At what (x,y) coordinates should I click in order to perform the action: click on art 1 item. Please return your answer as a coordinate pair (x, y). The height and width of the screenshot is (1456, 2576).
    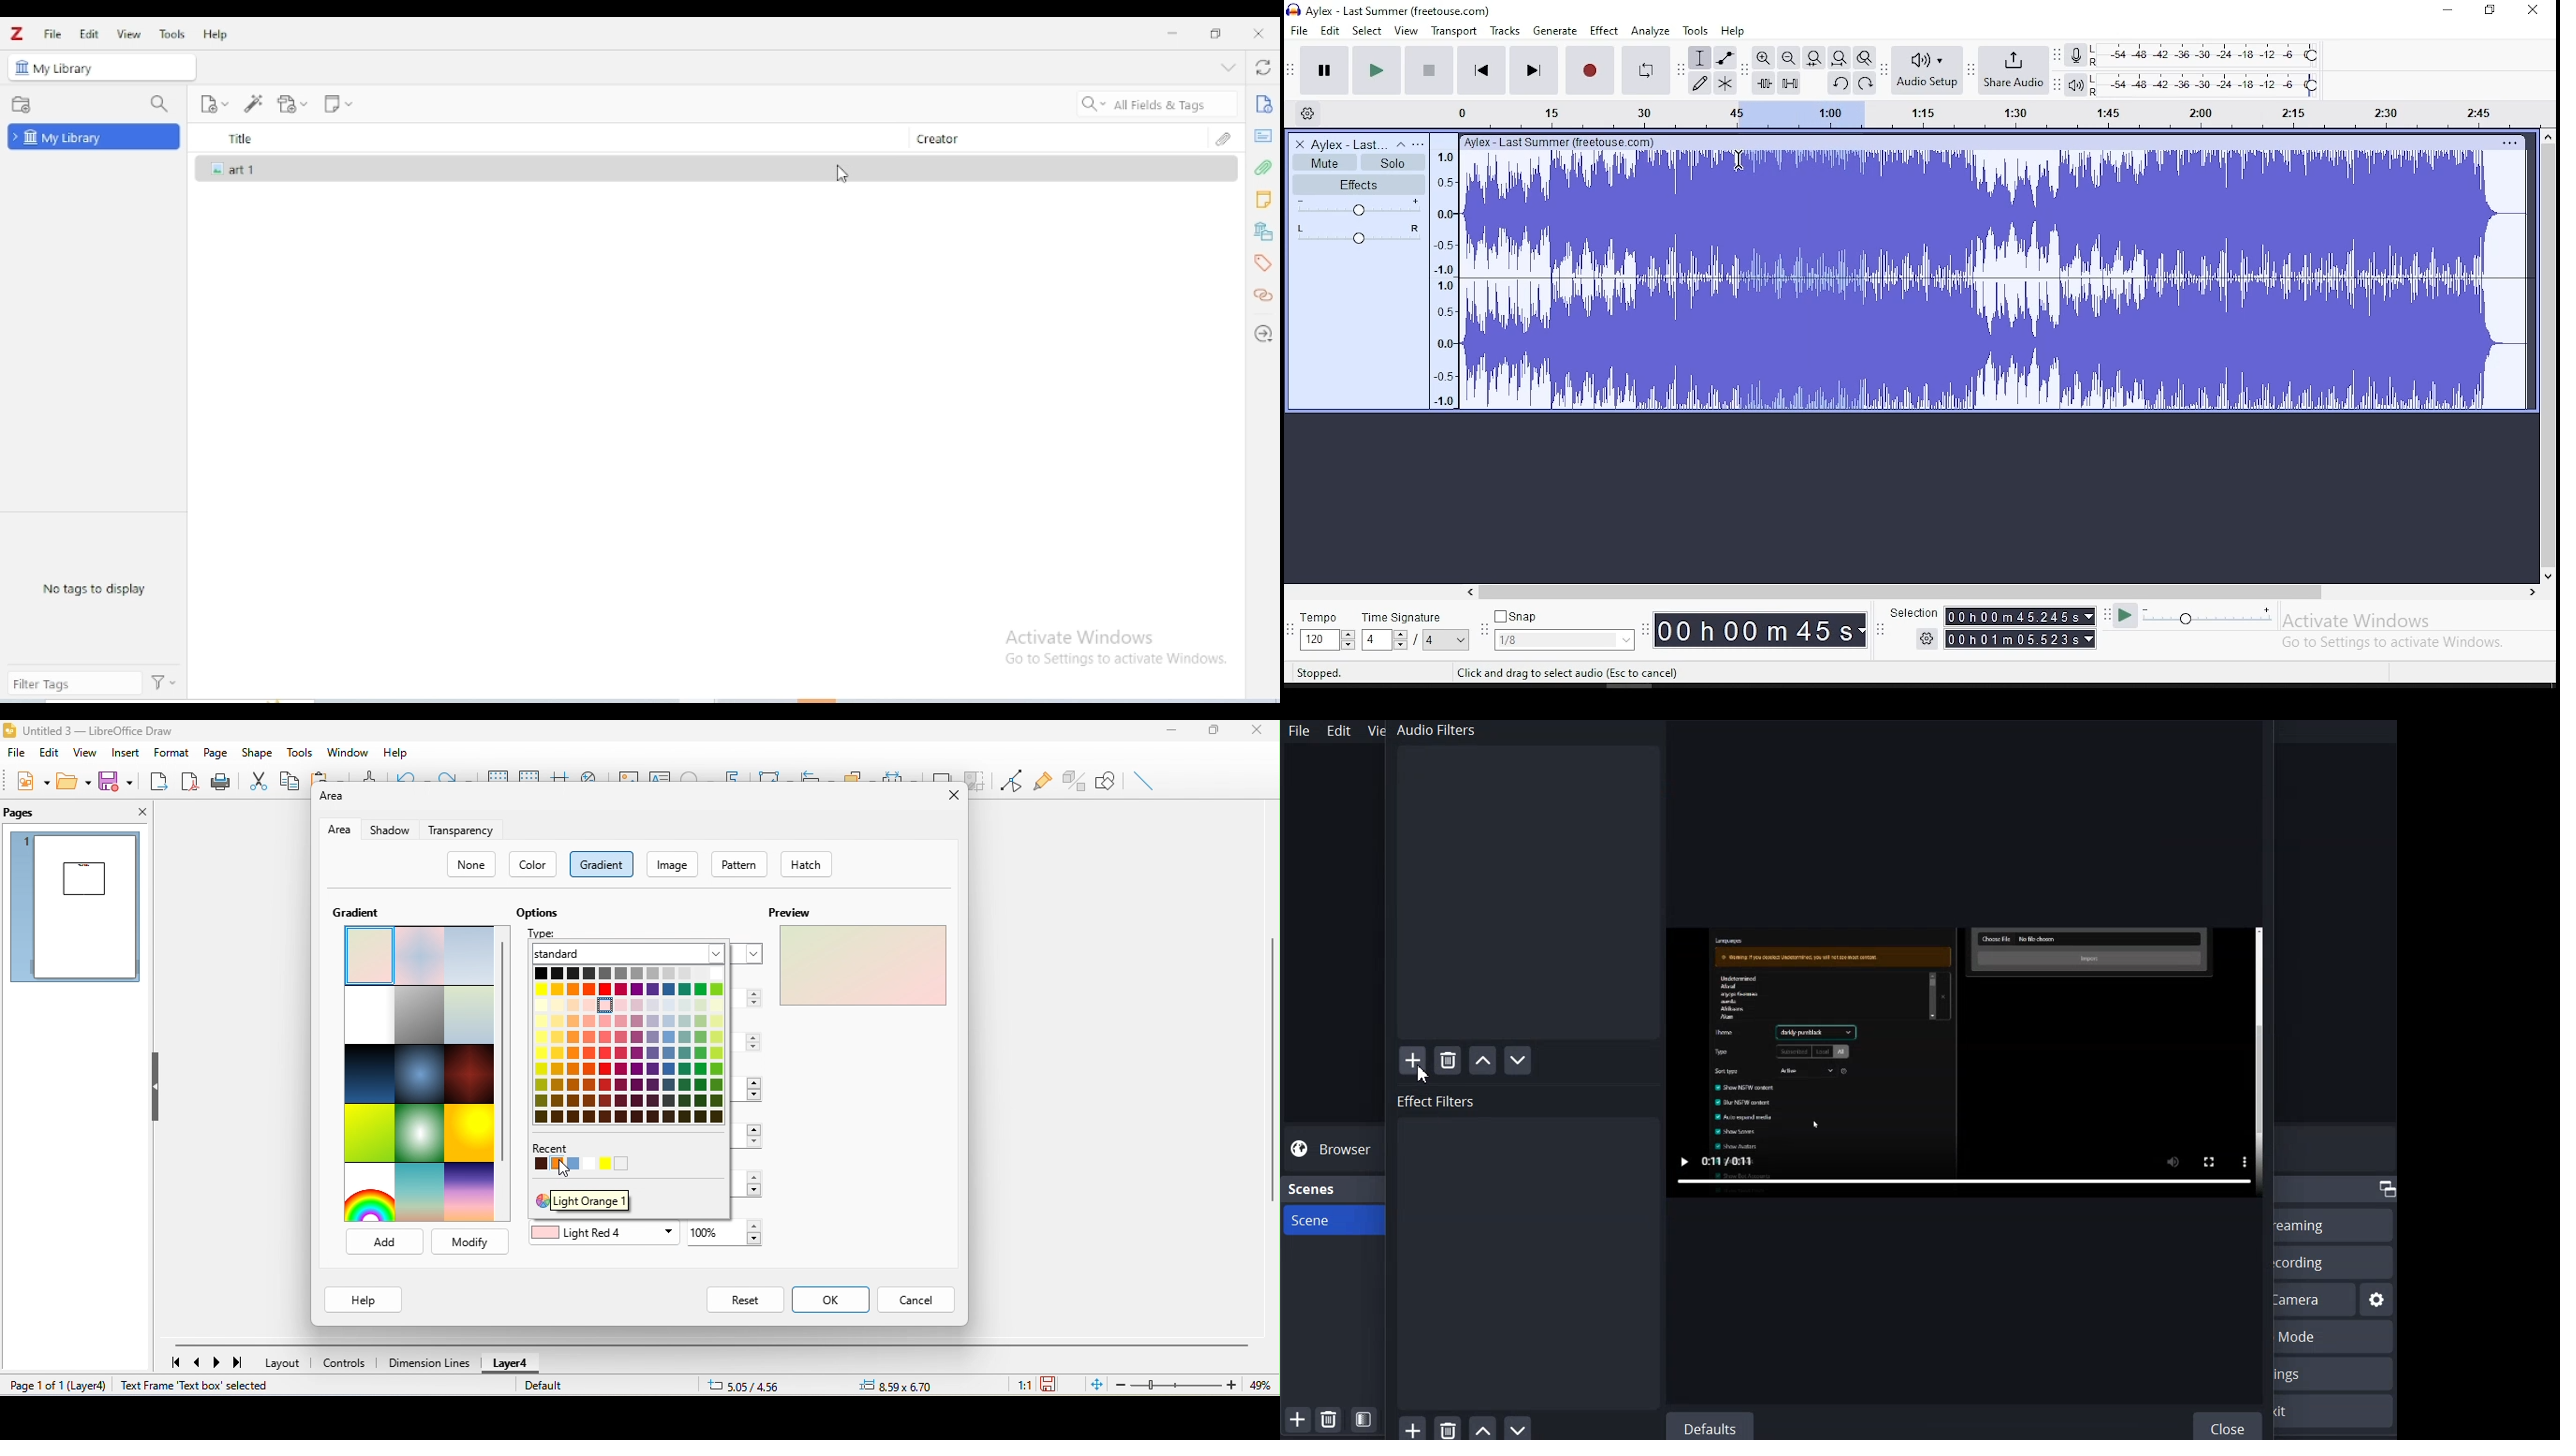
    Looking at the image, I should click on (717, 169).